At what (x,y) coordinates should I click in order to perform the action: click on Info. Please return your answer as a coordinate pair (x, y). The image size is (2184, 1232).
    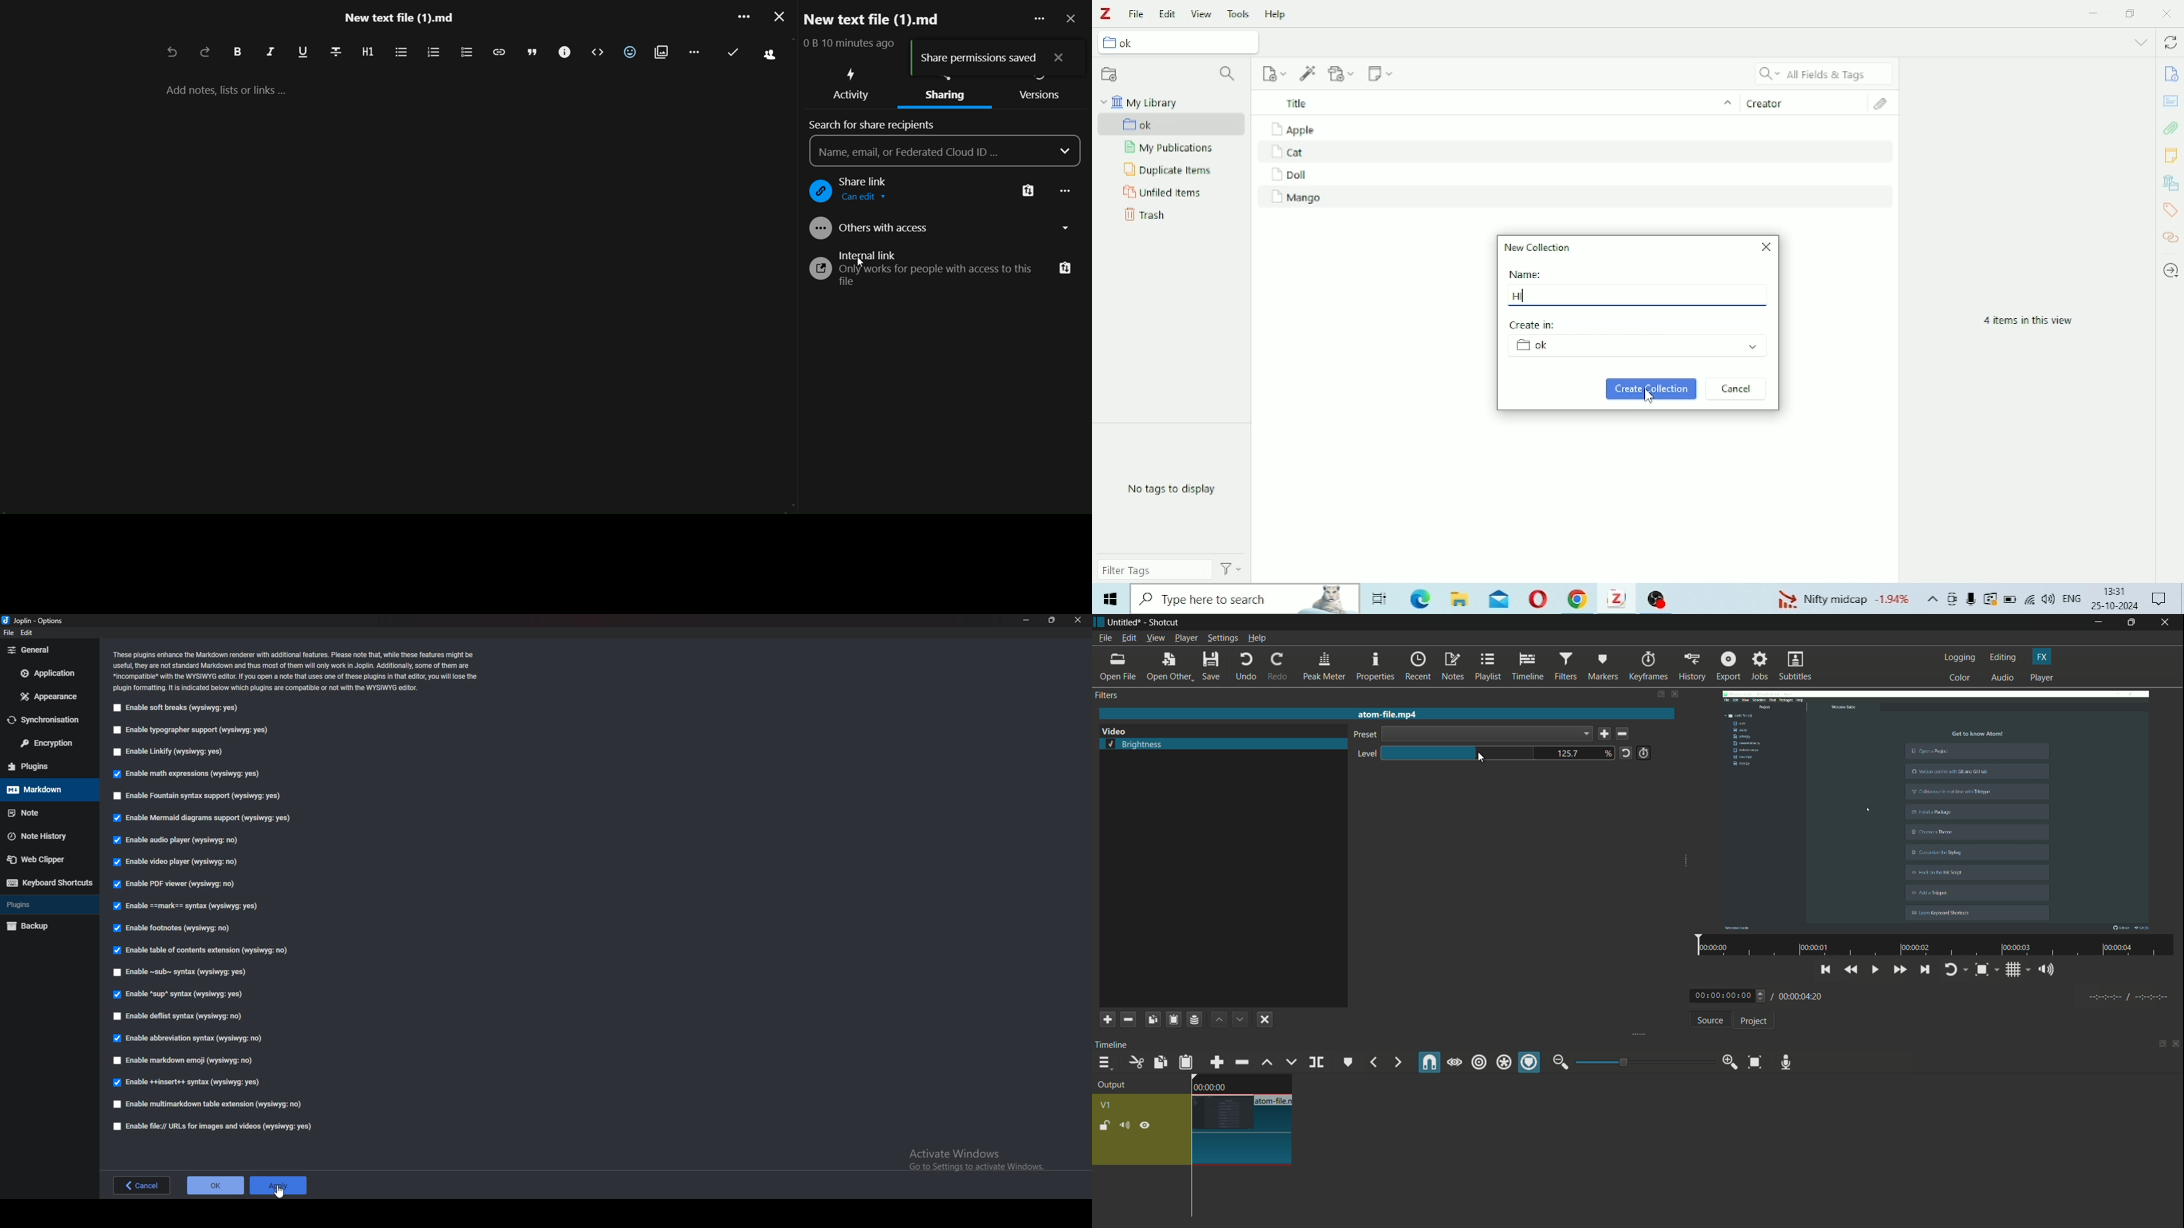
    Looking at the image, I should click on (298, 670).